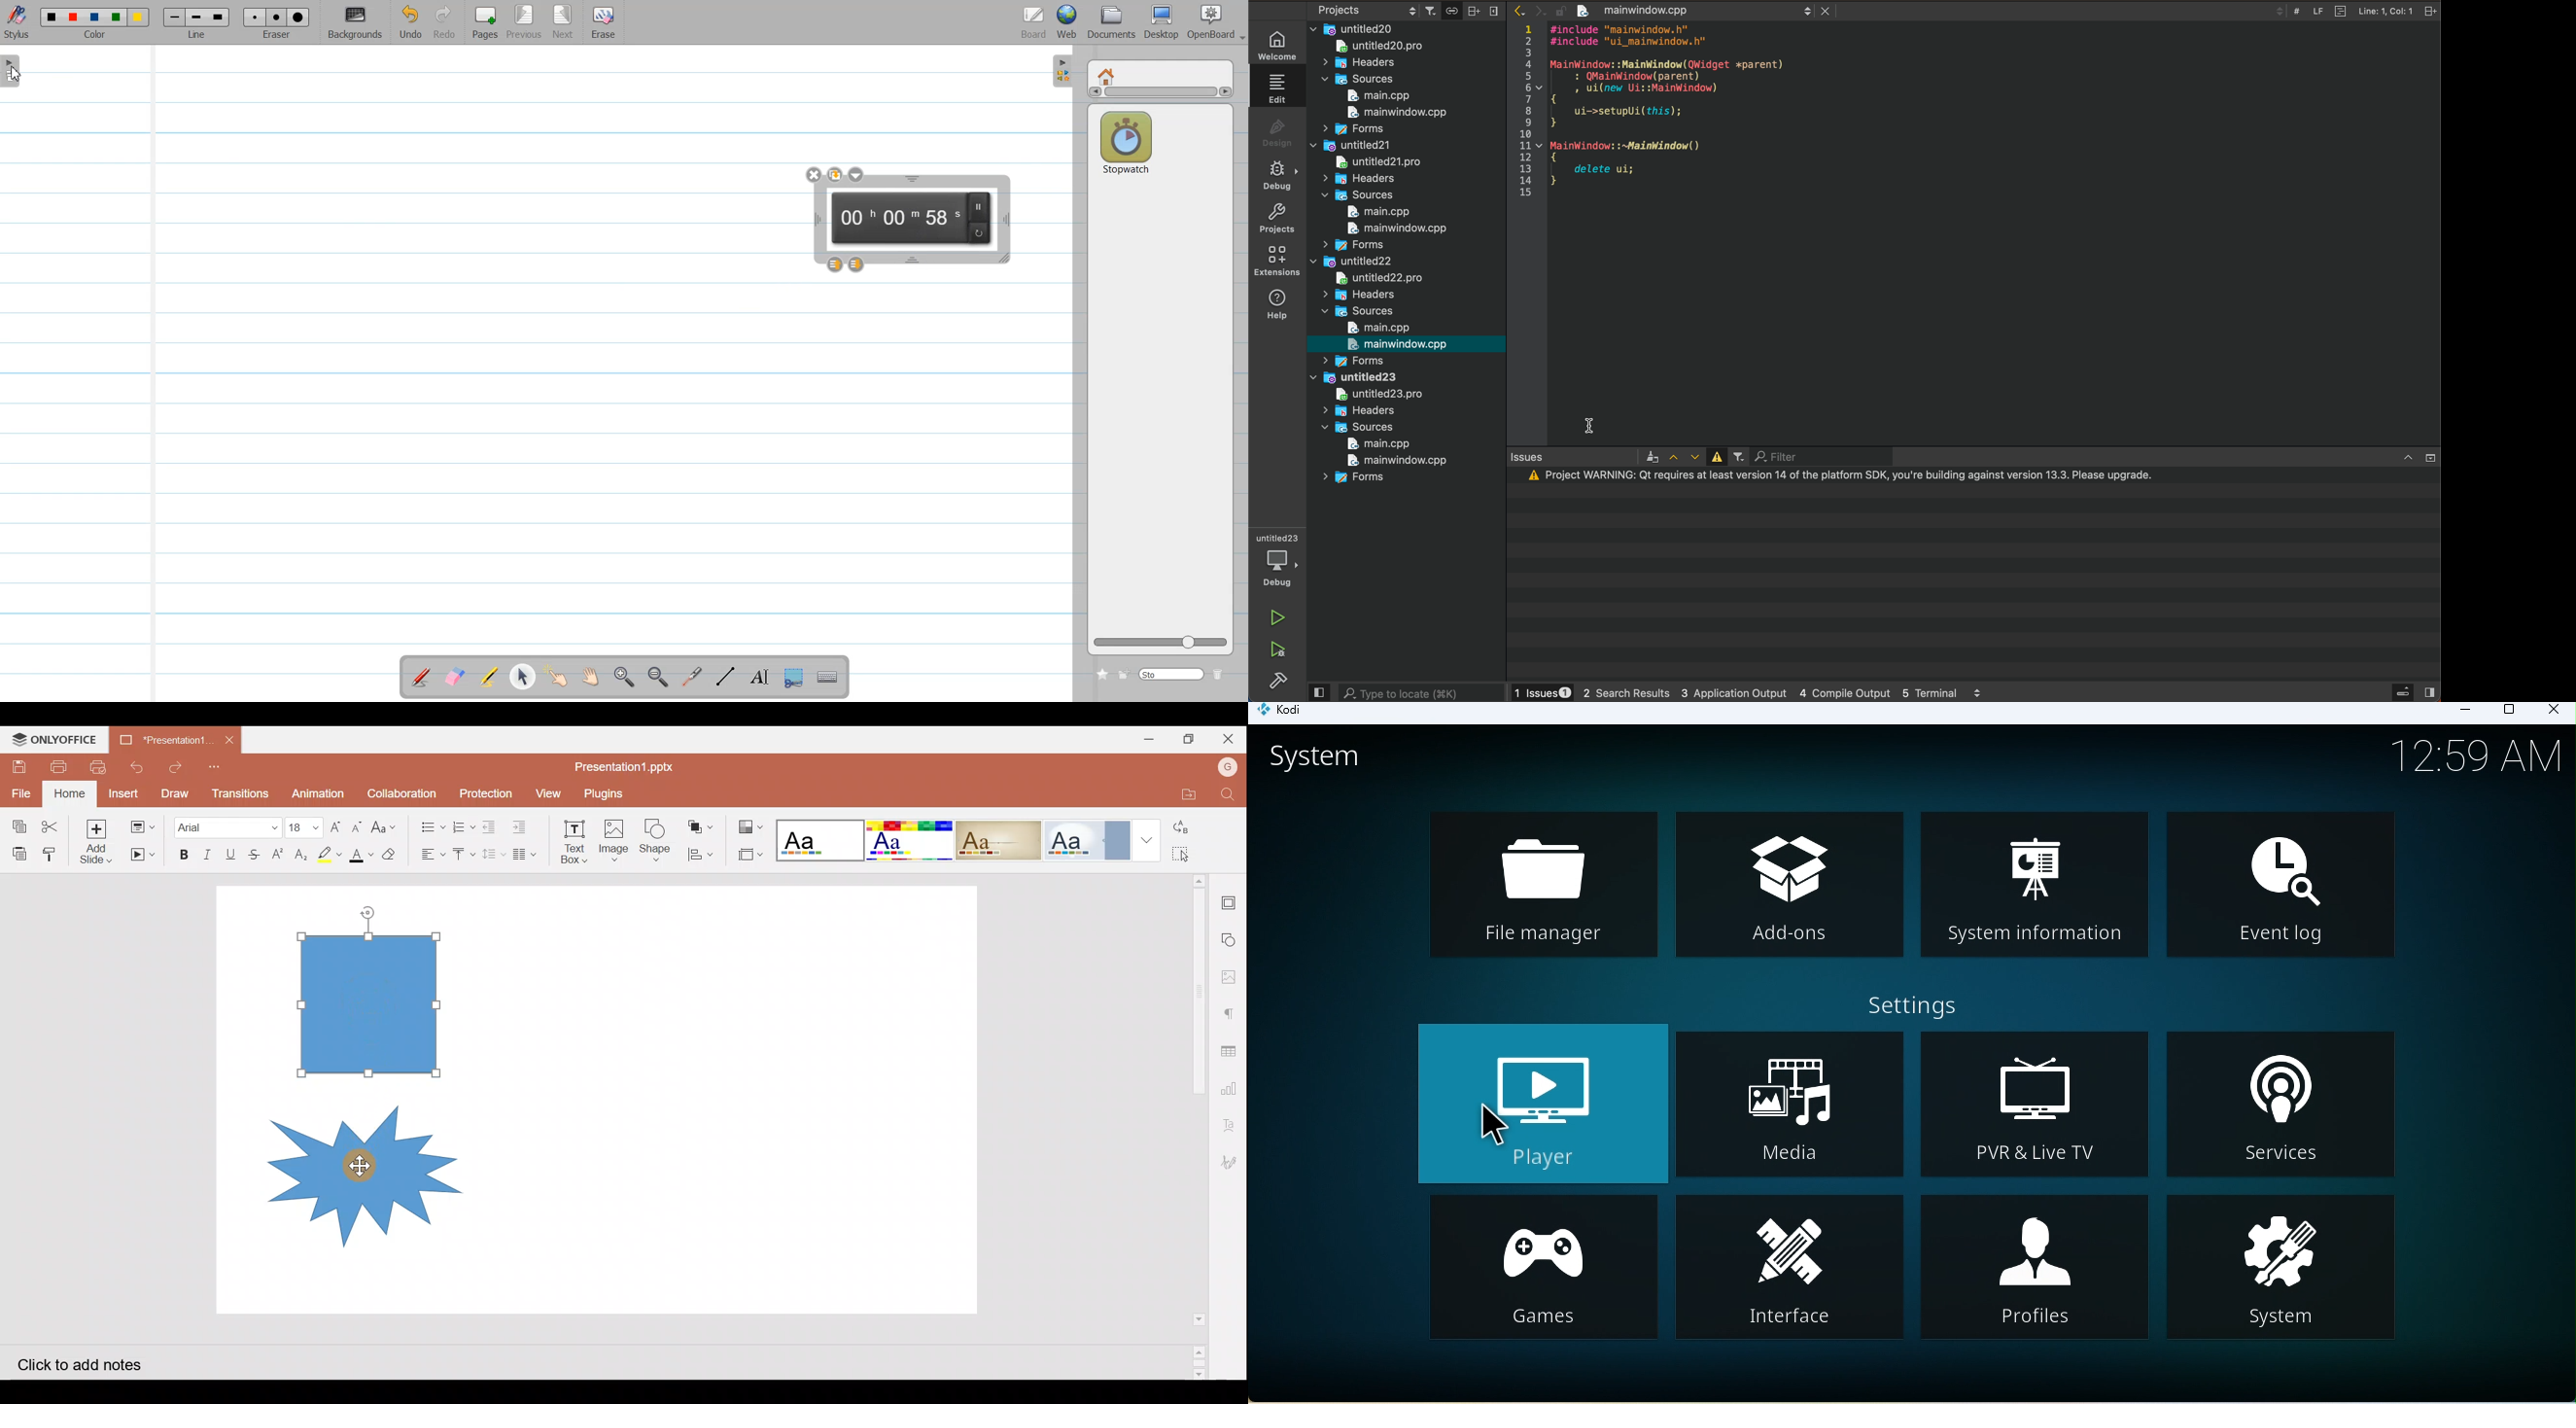  I want to click on Italic, so click(207, 852).